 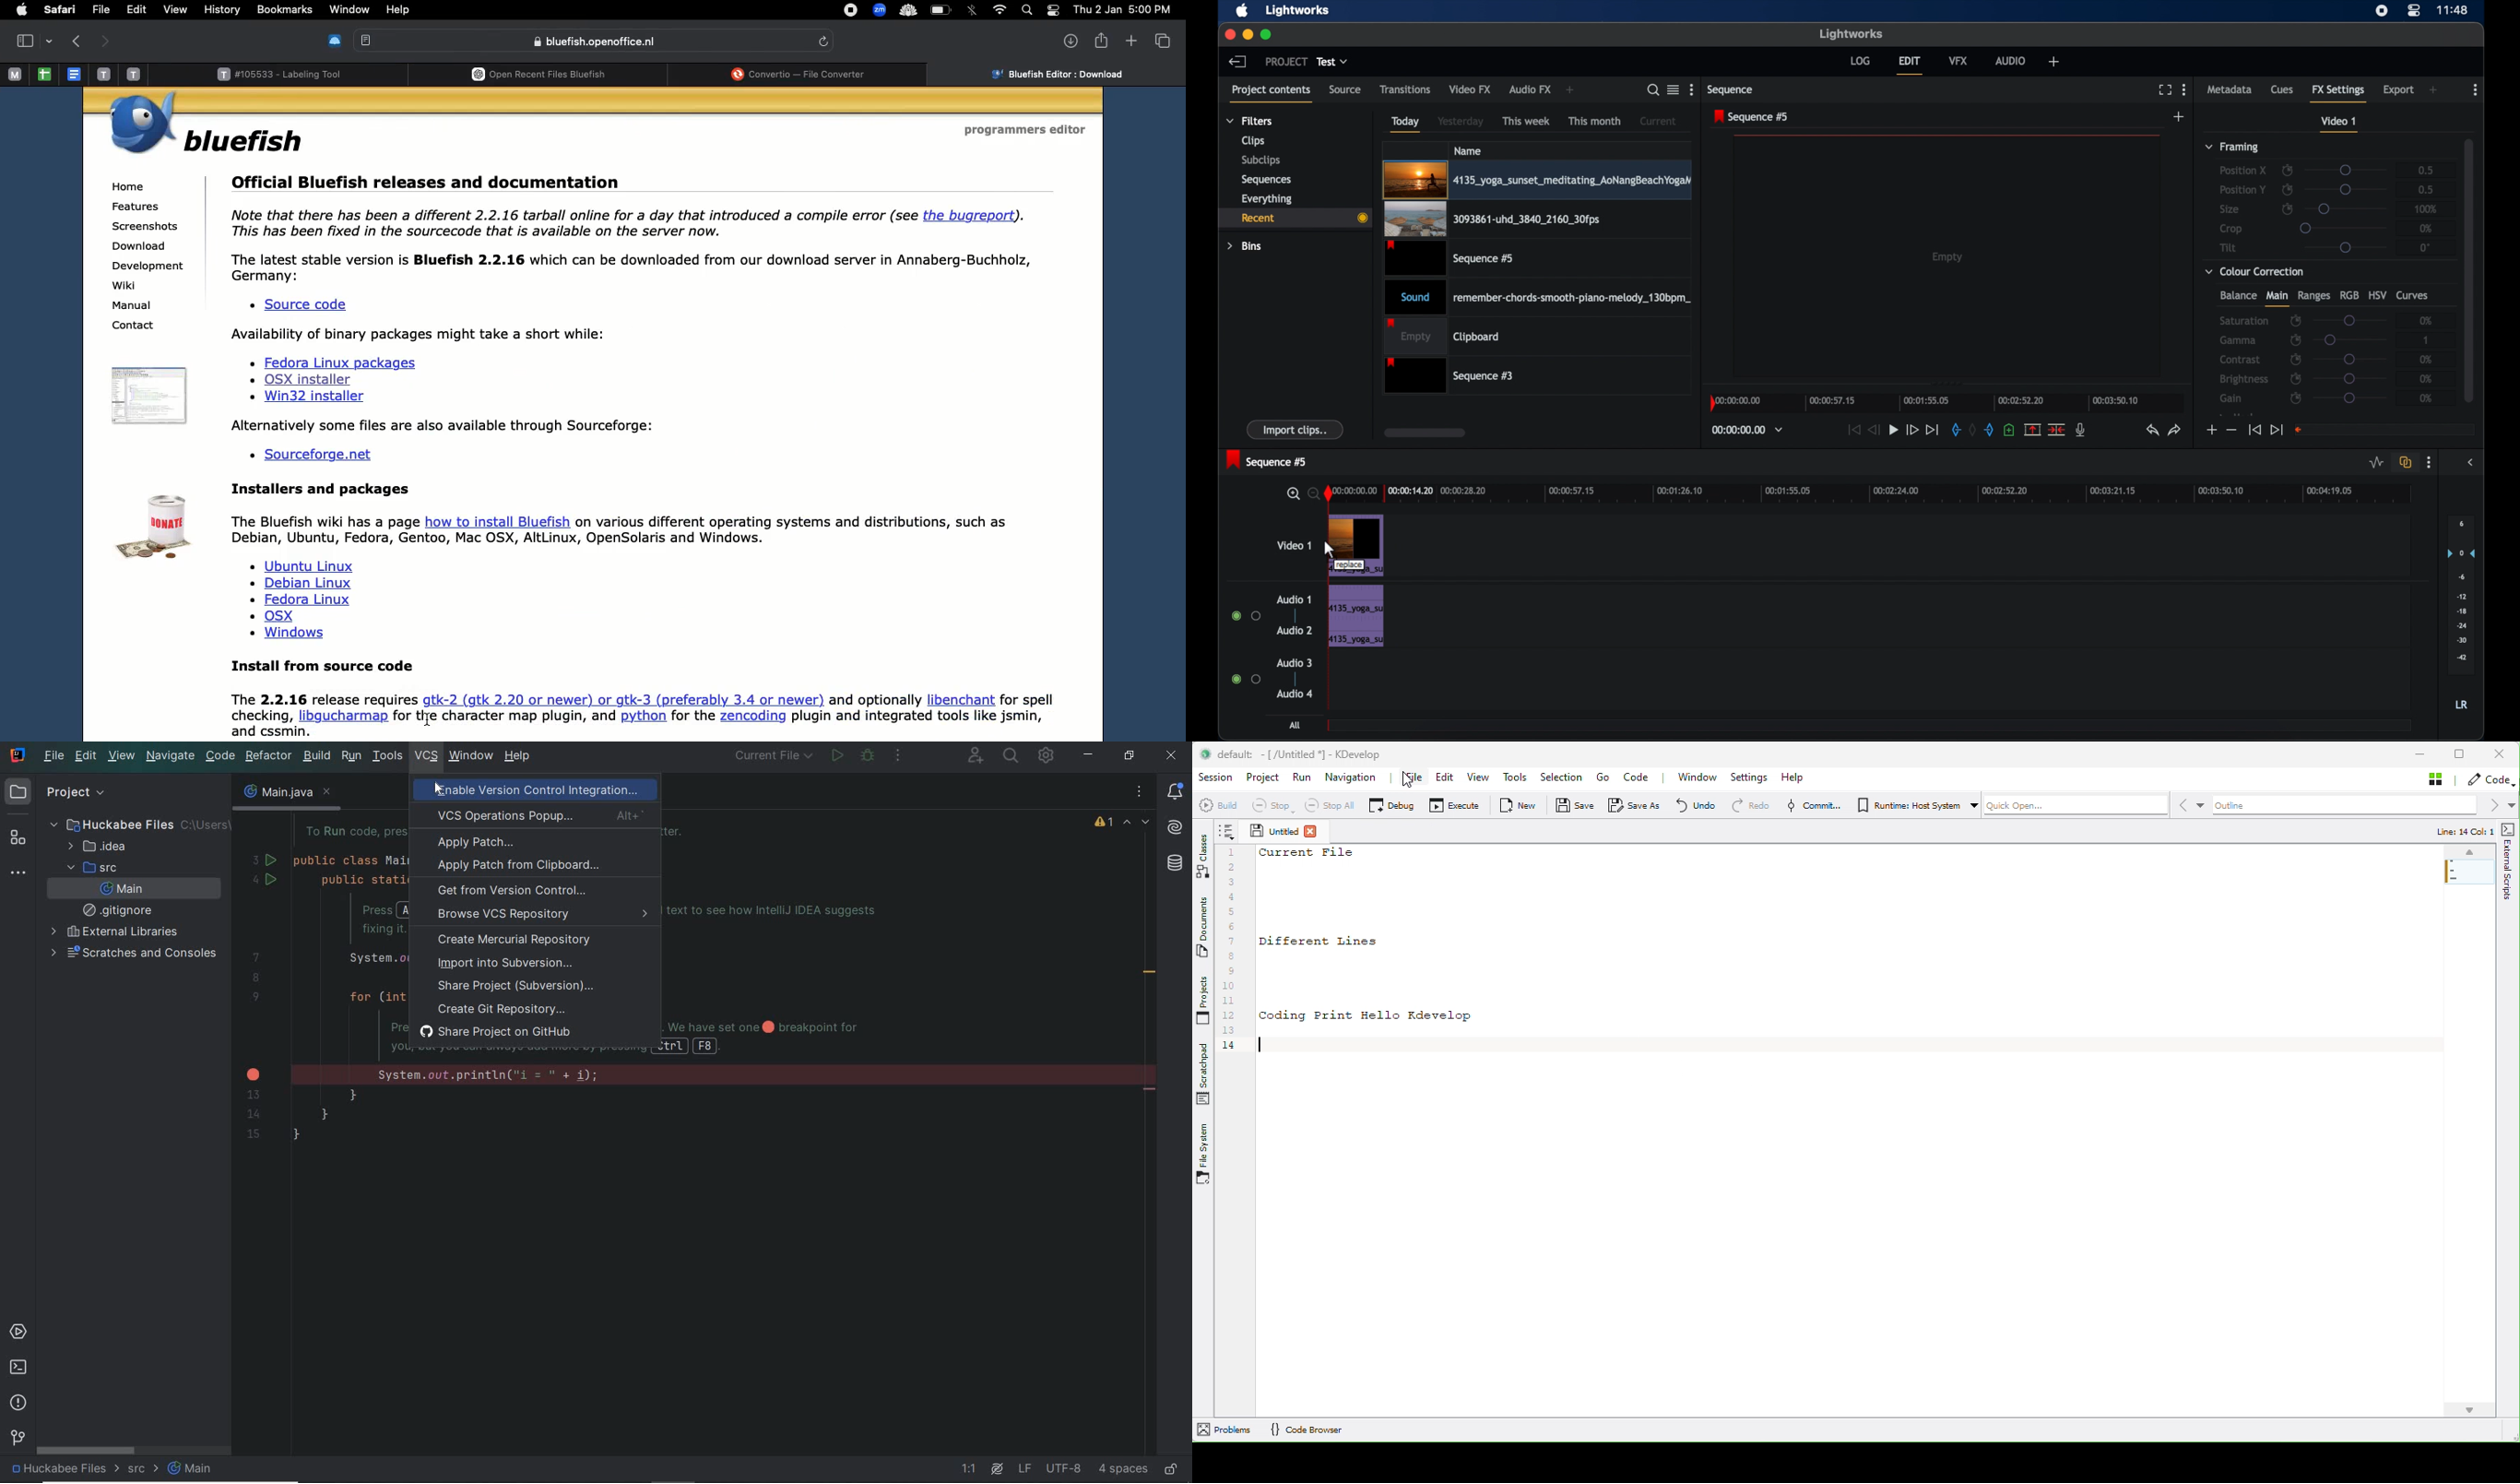 I want to click on enable/disable keyframes, so click(x=2297, y=359).